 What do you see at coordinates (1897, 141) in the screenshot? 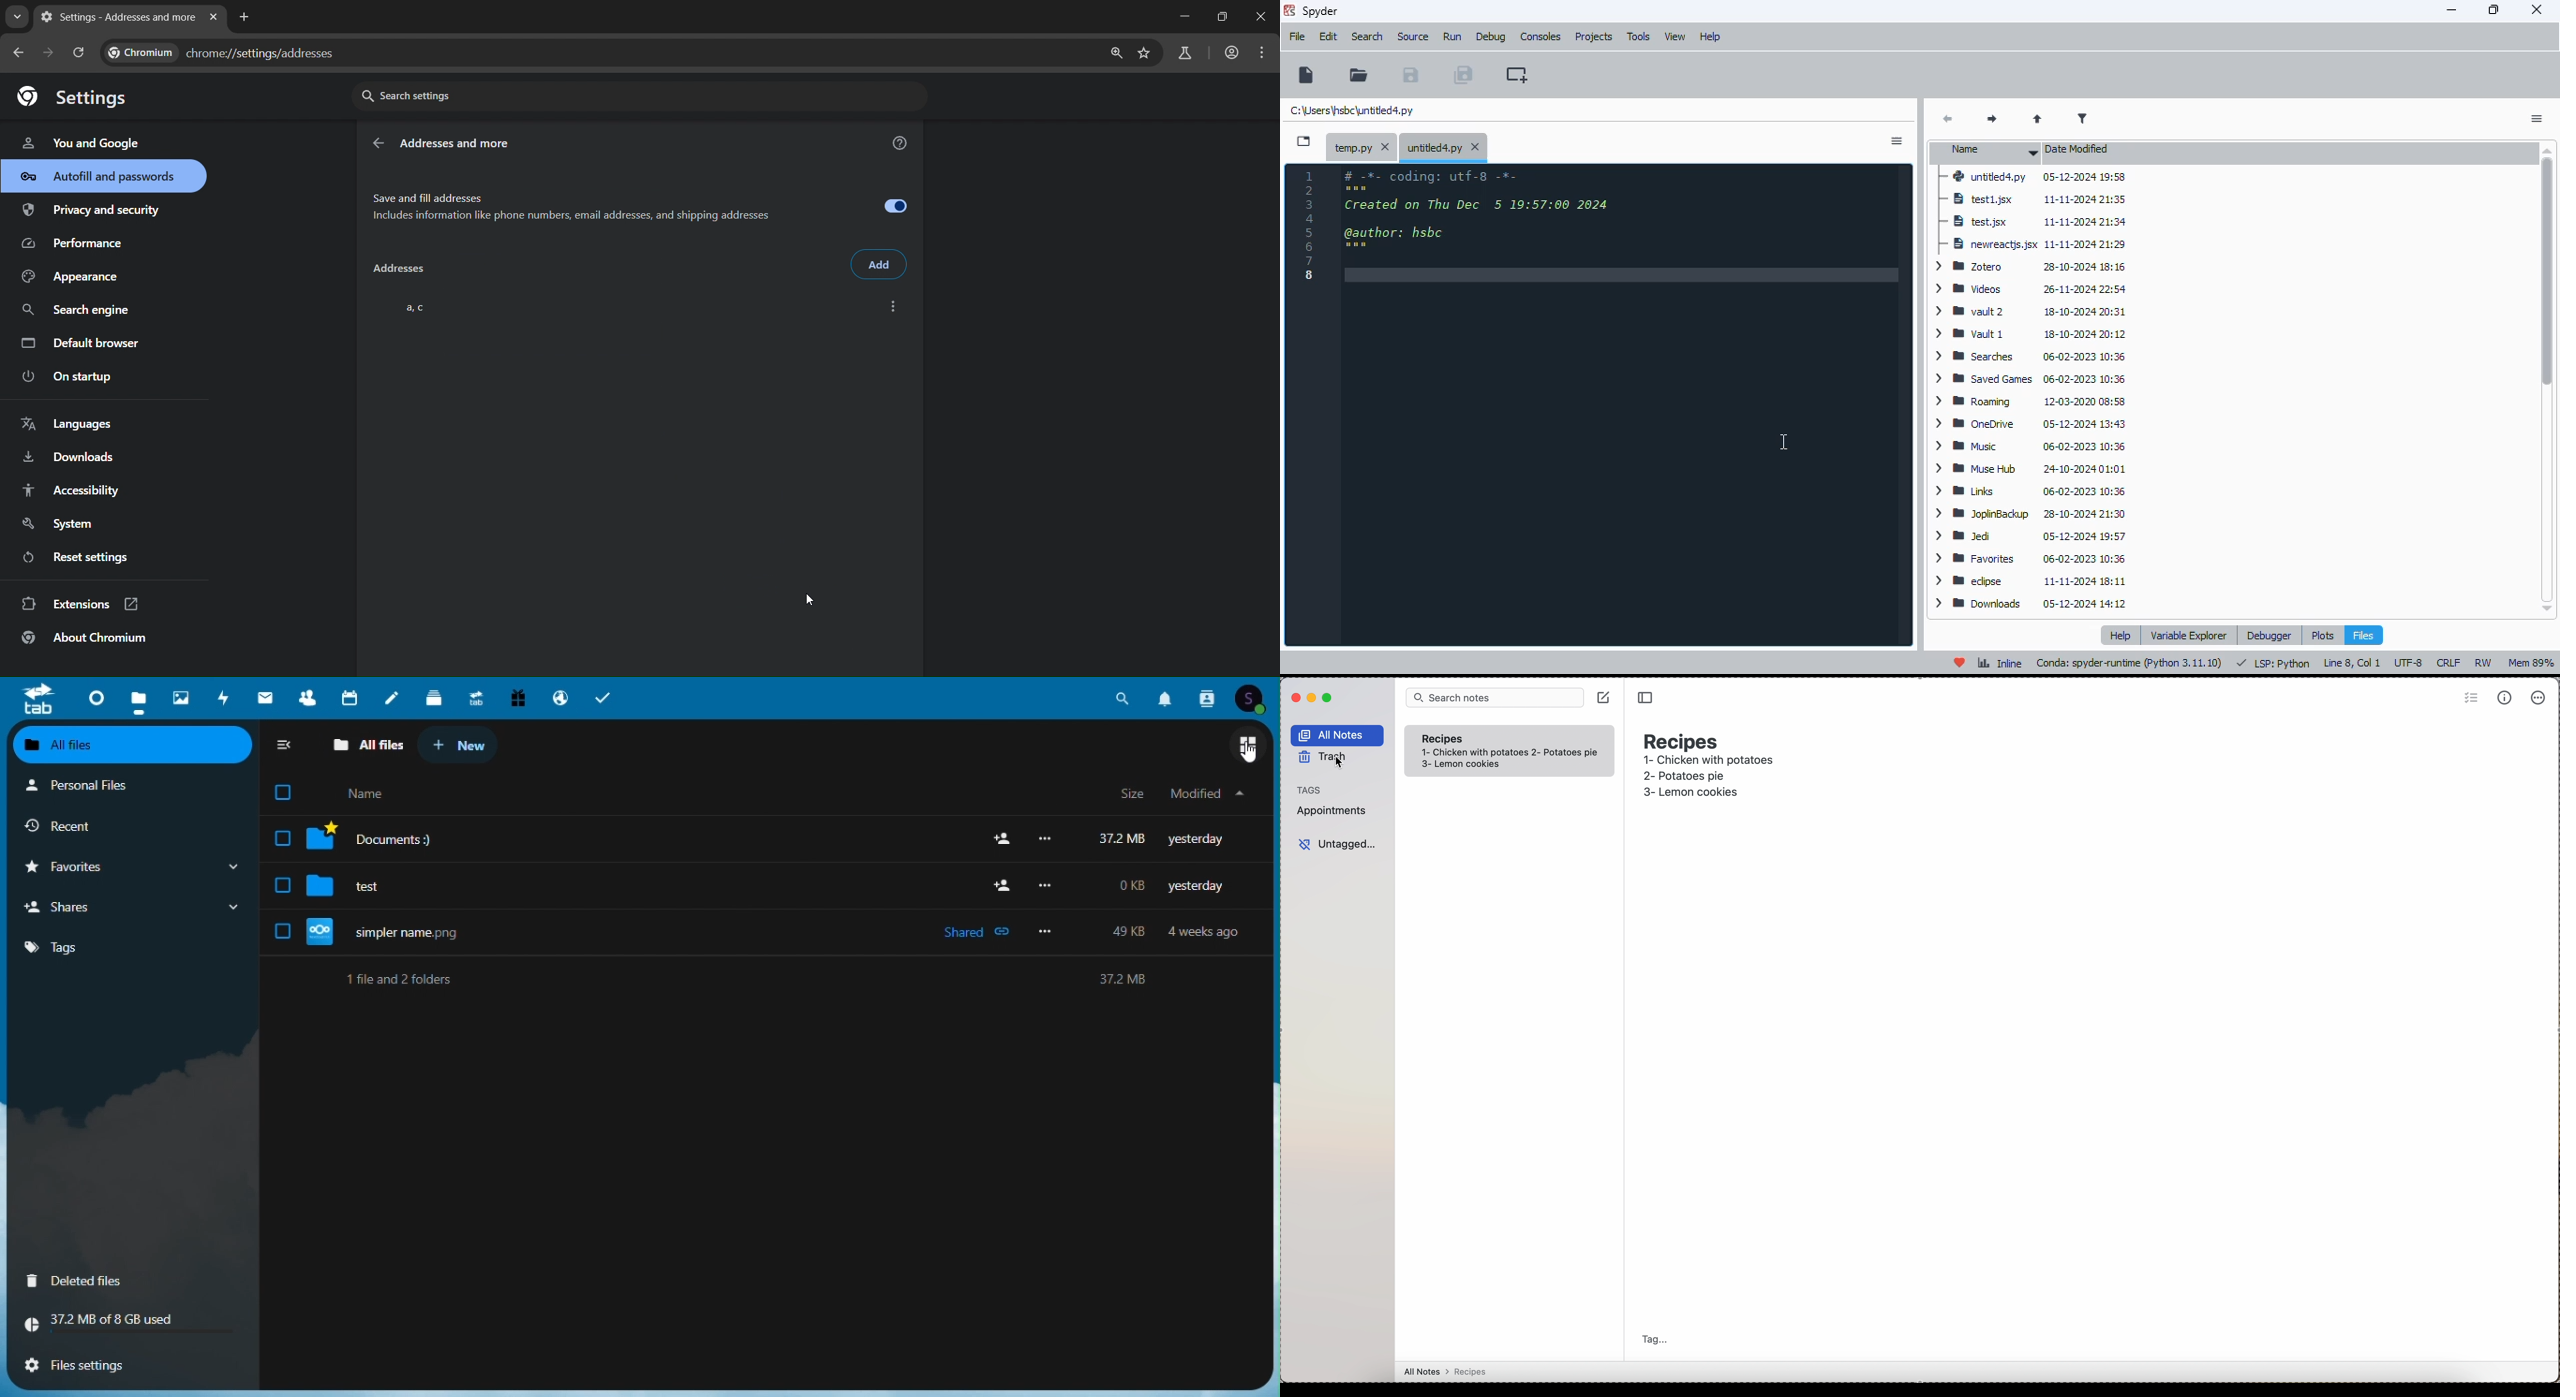
I see `options` at bounding box center [1897, 141].